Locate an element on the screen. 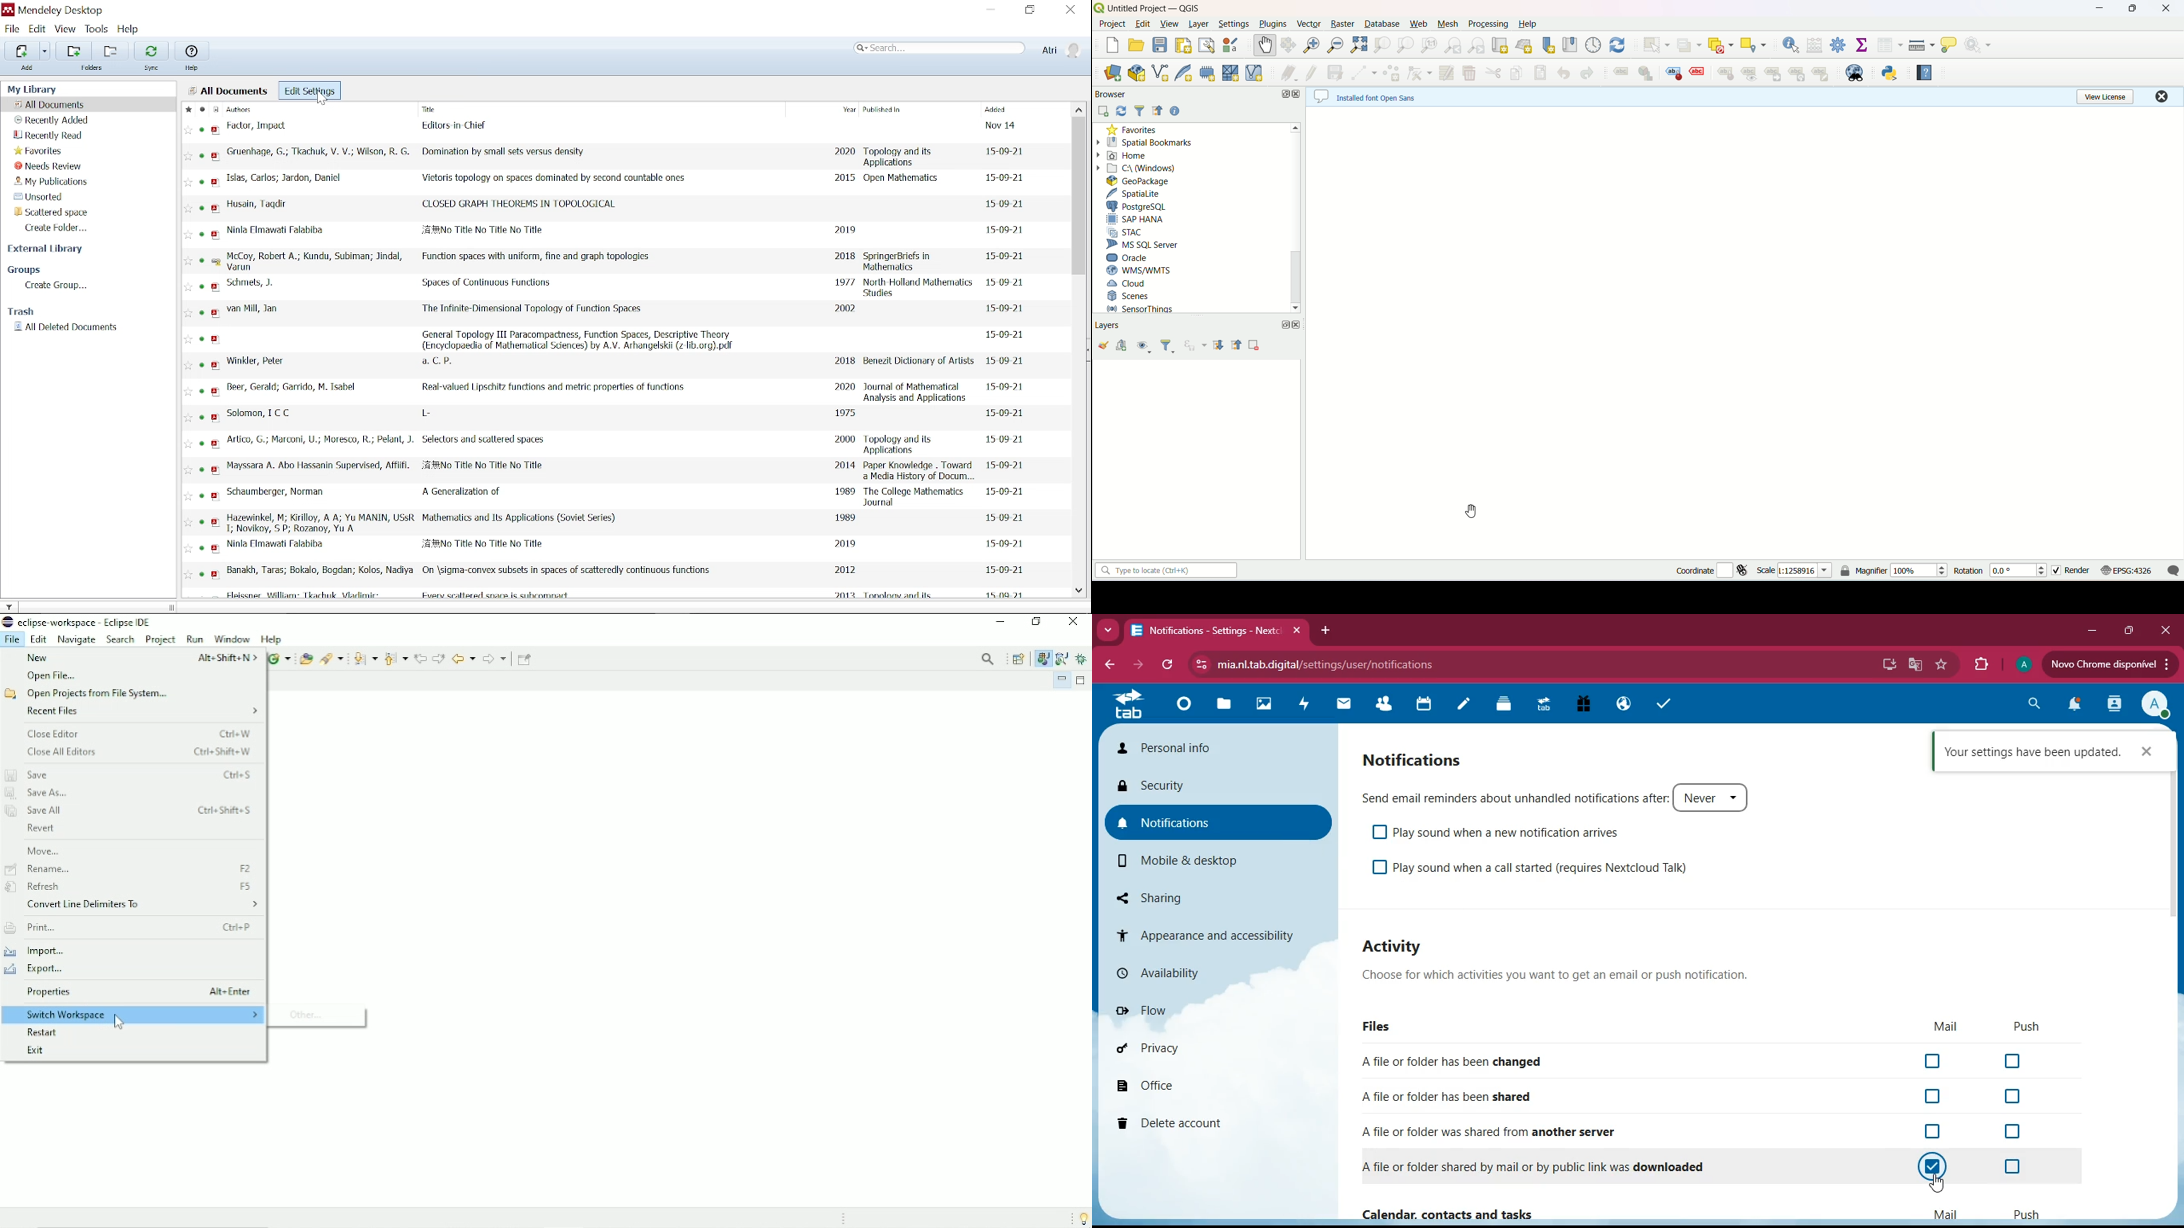  on is located at coordinates (1934, 1167).